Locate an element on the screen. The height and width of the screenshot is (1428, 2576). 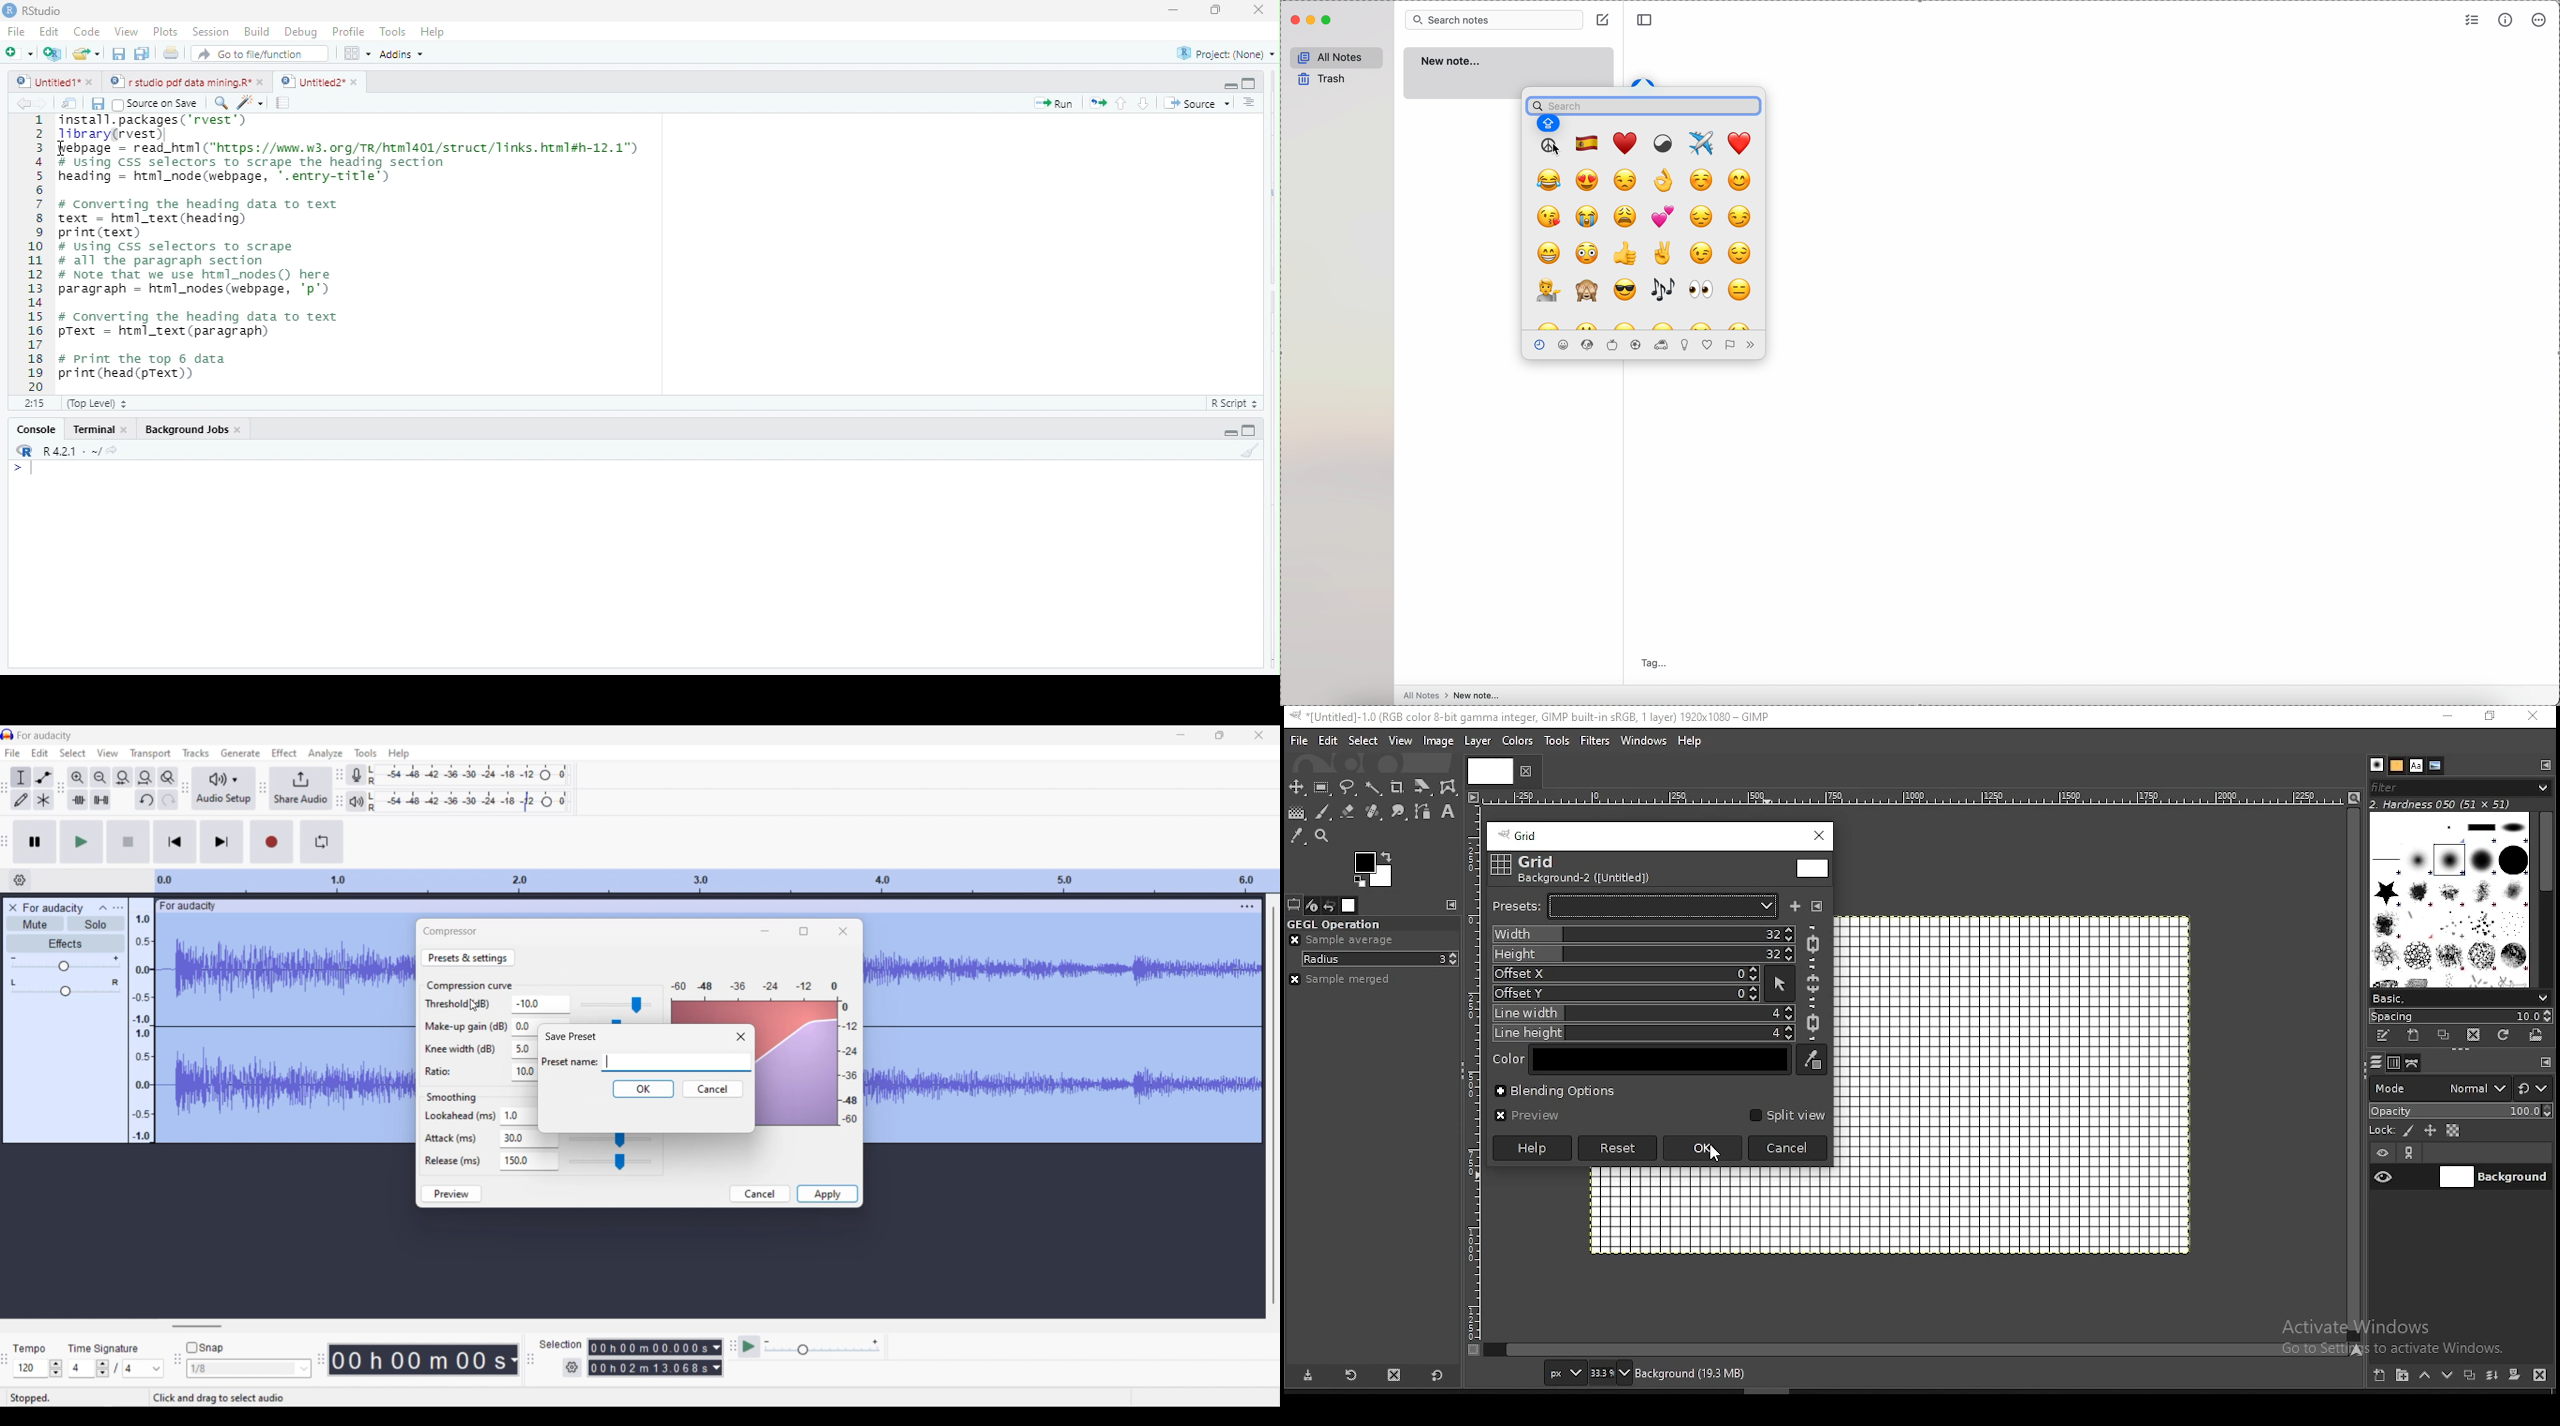
search bar is located at coordinates (1643, 103).